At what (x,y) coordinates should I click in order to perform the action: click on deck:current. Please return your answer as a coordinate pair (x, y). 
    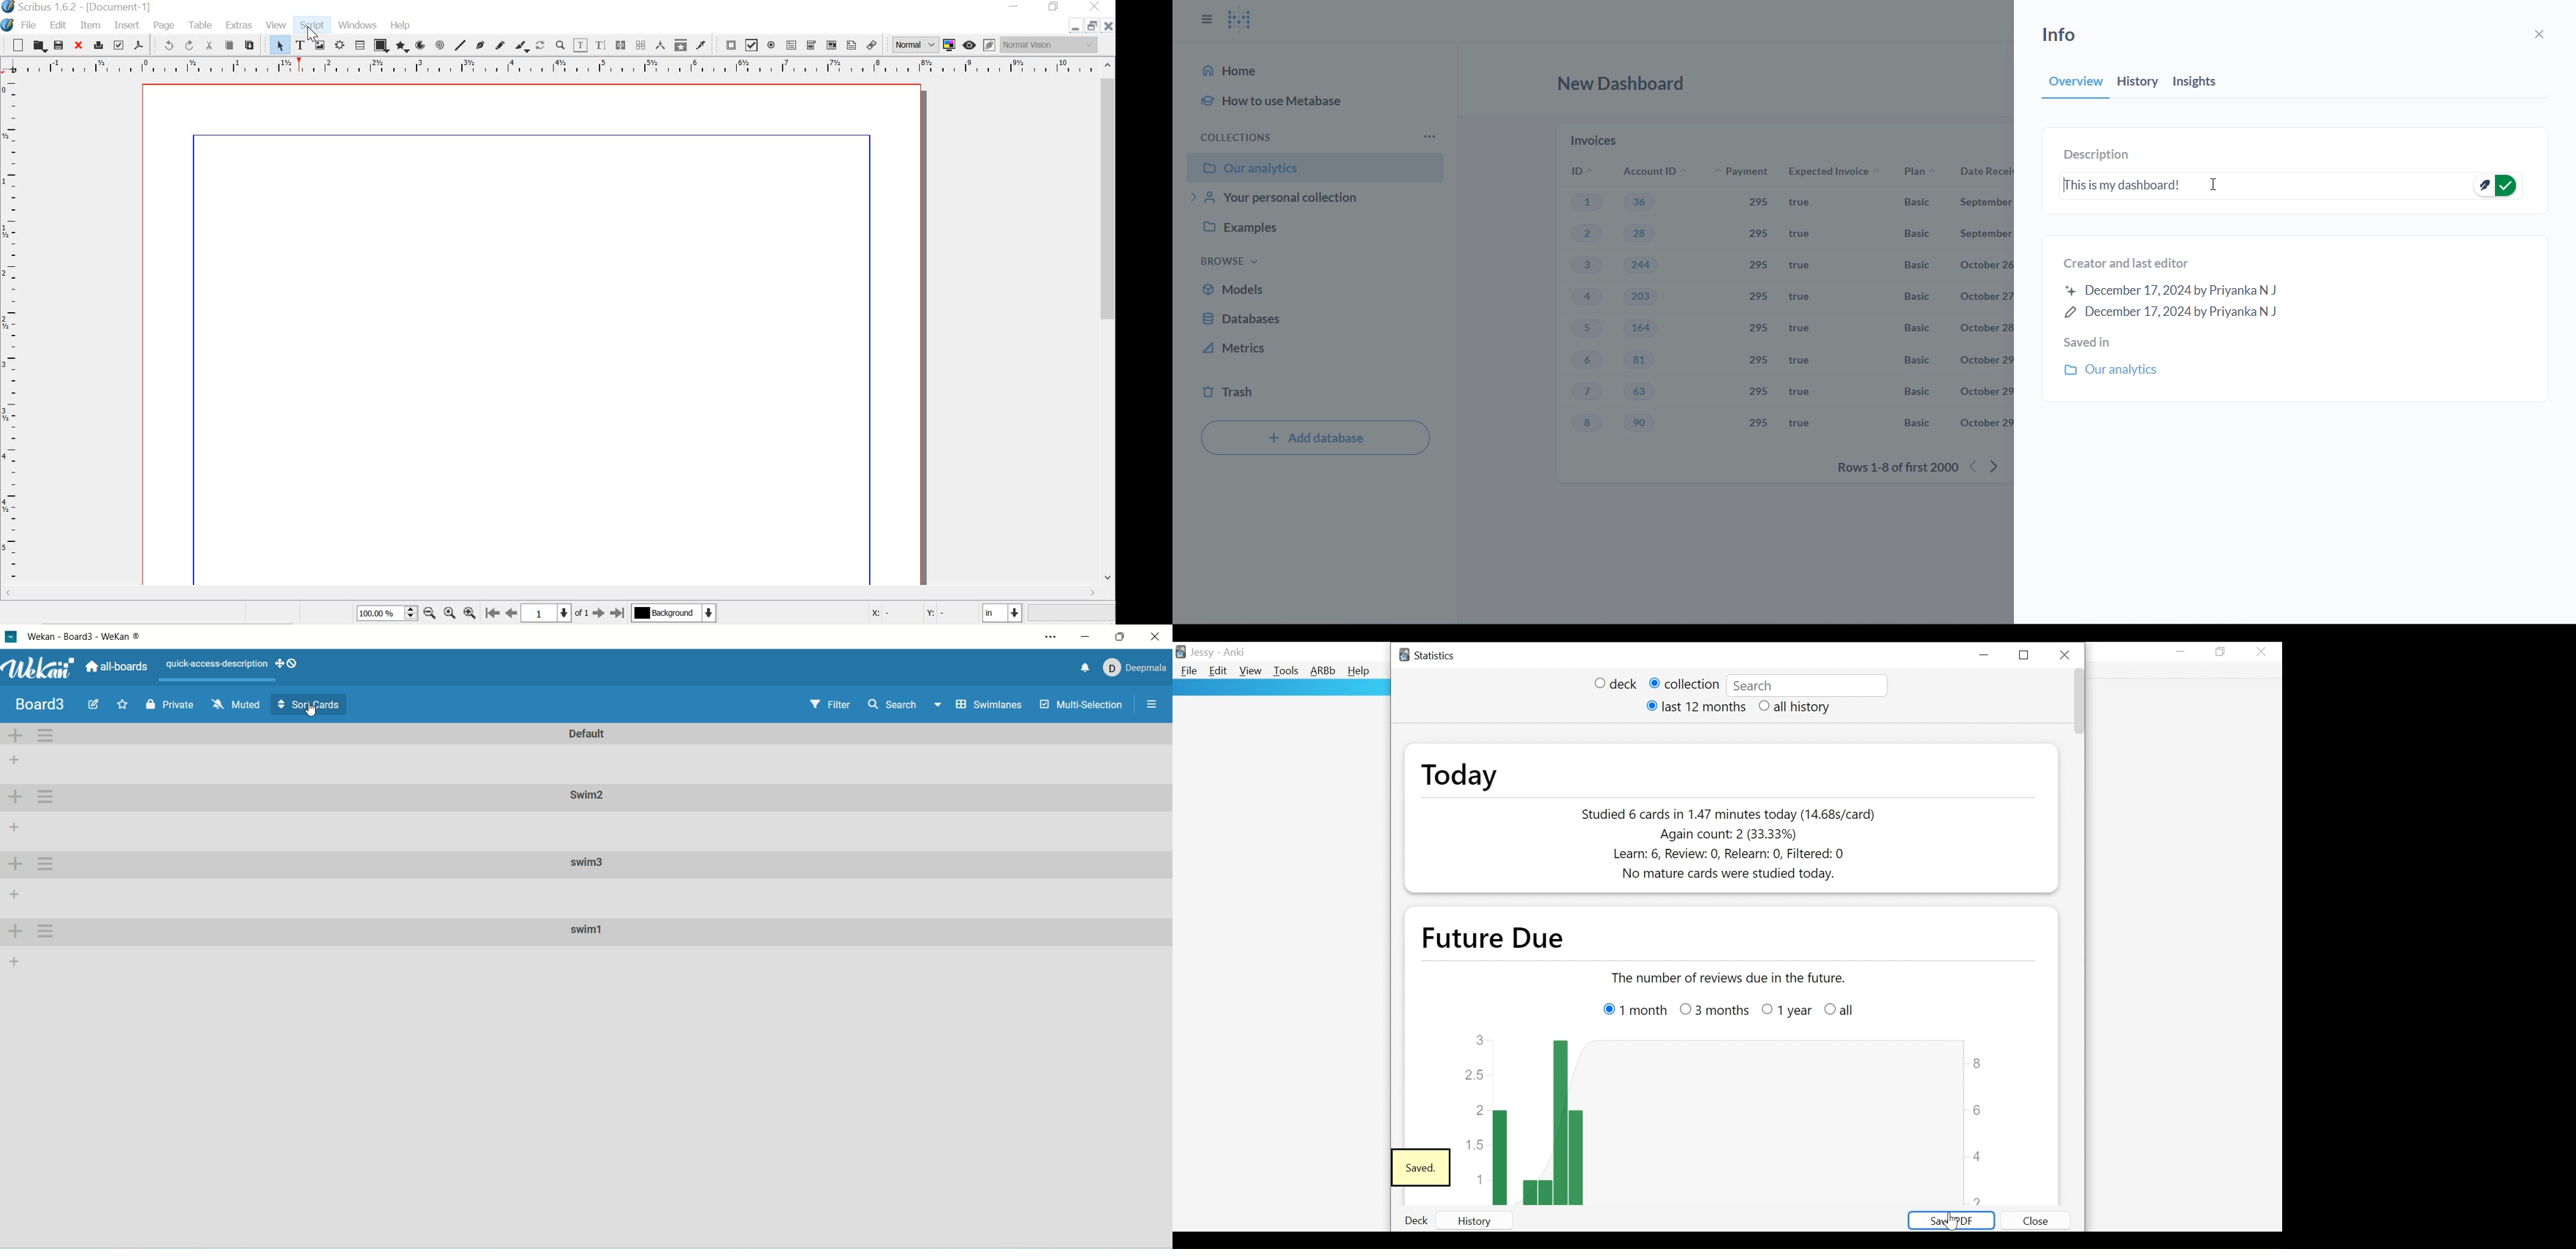
    Looking at the image, I should click on (1806, 686).